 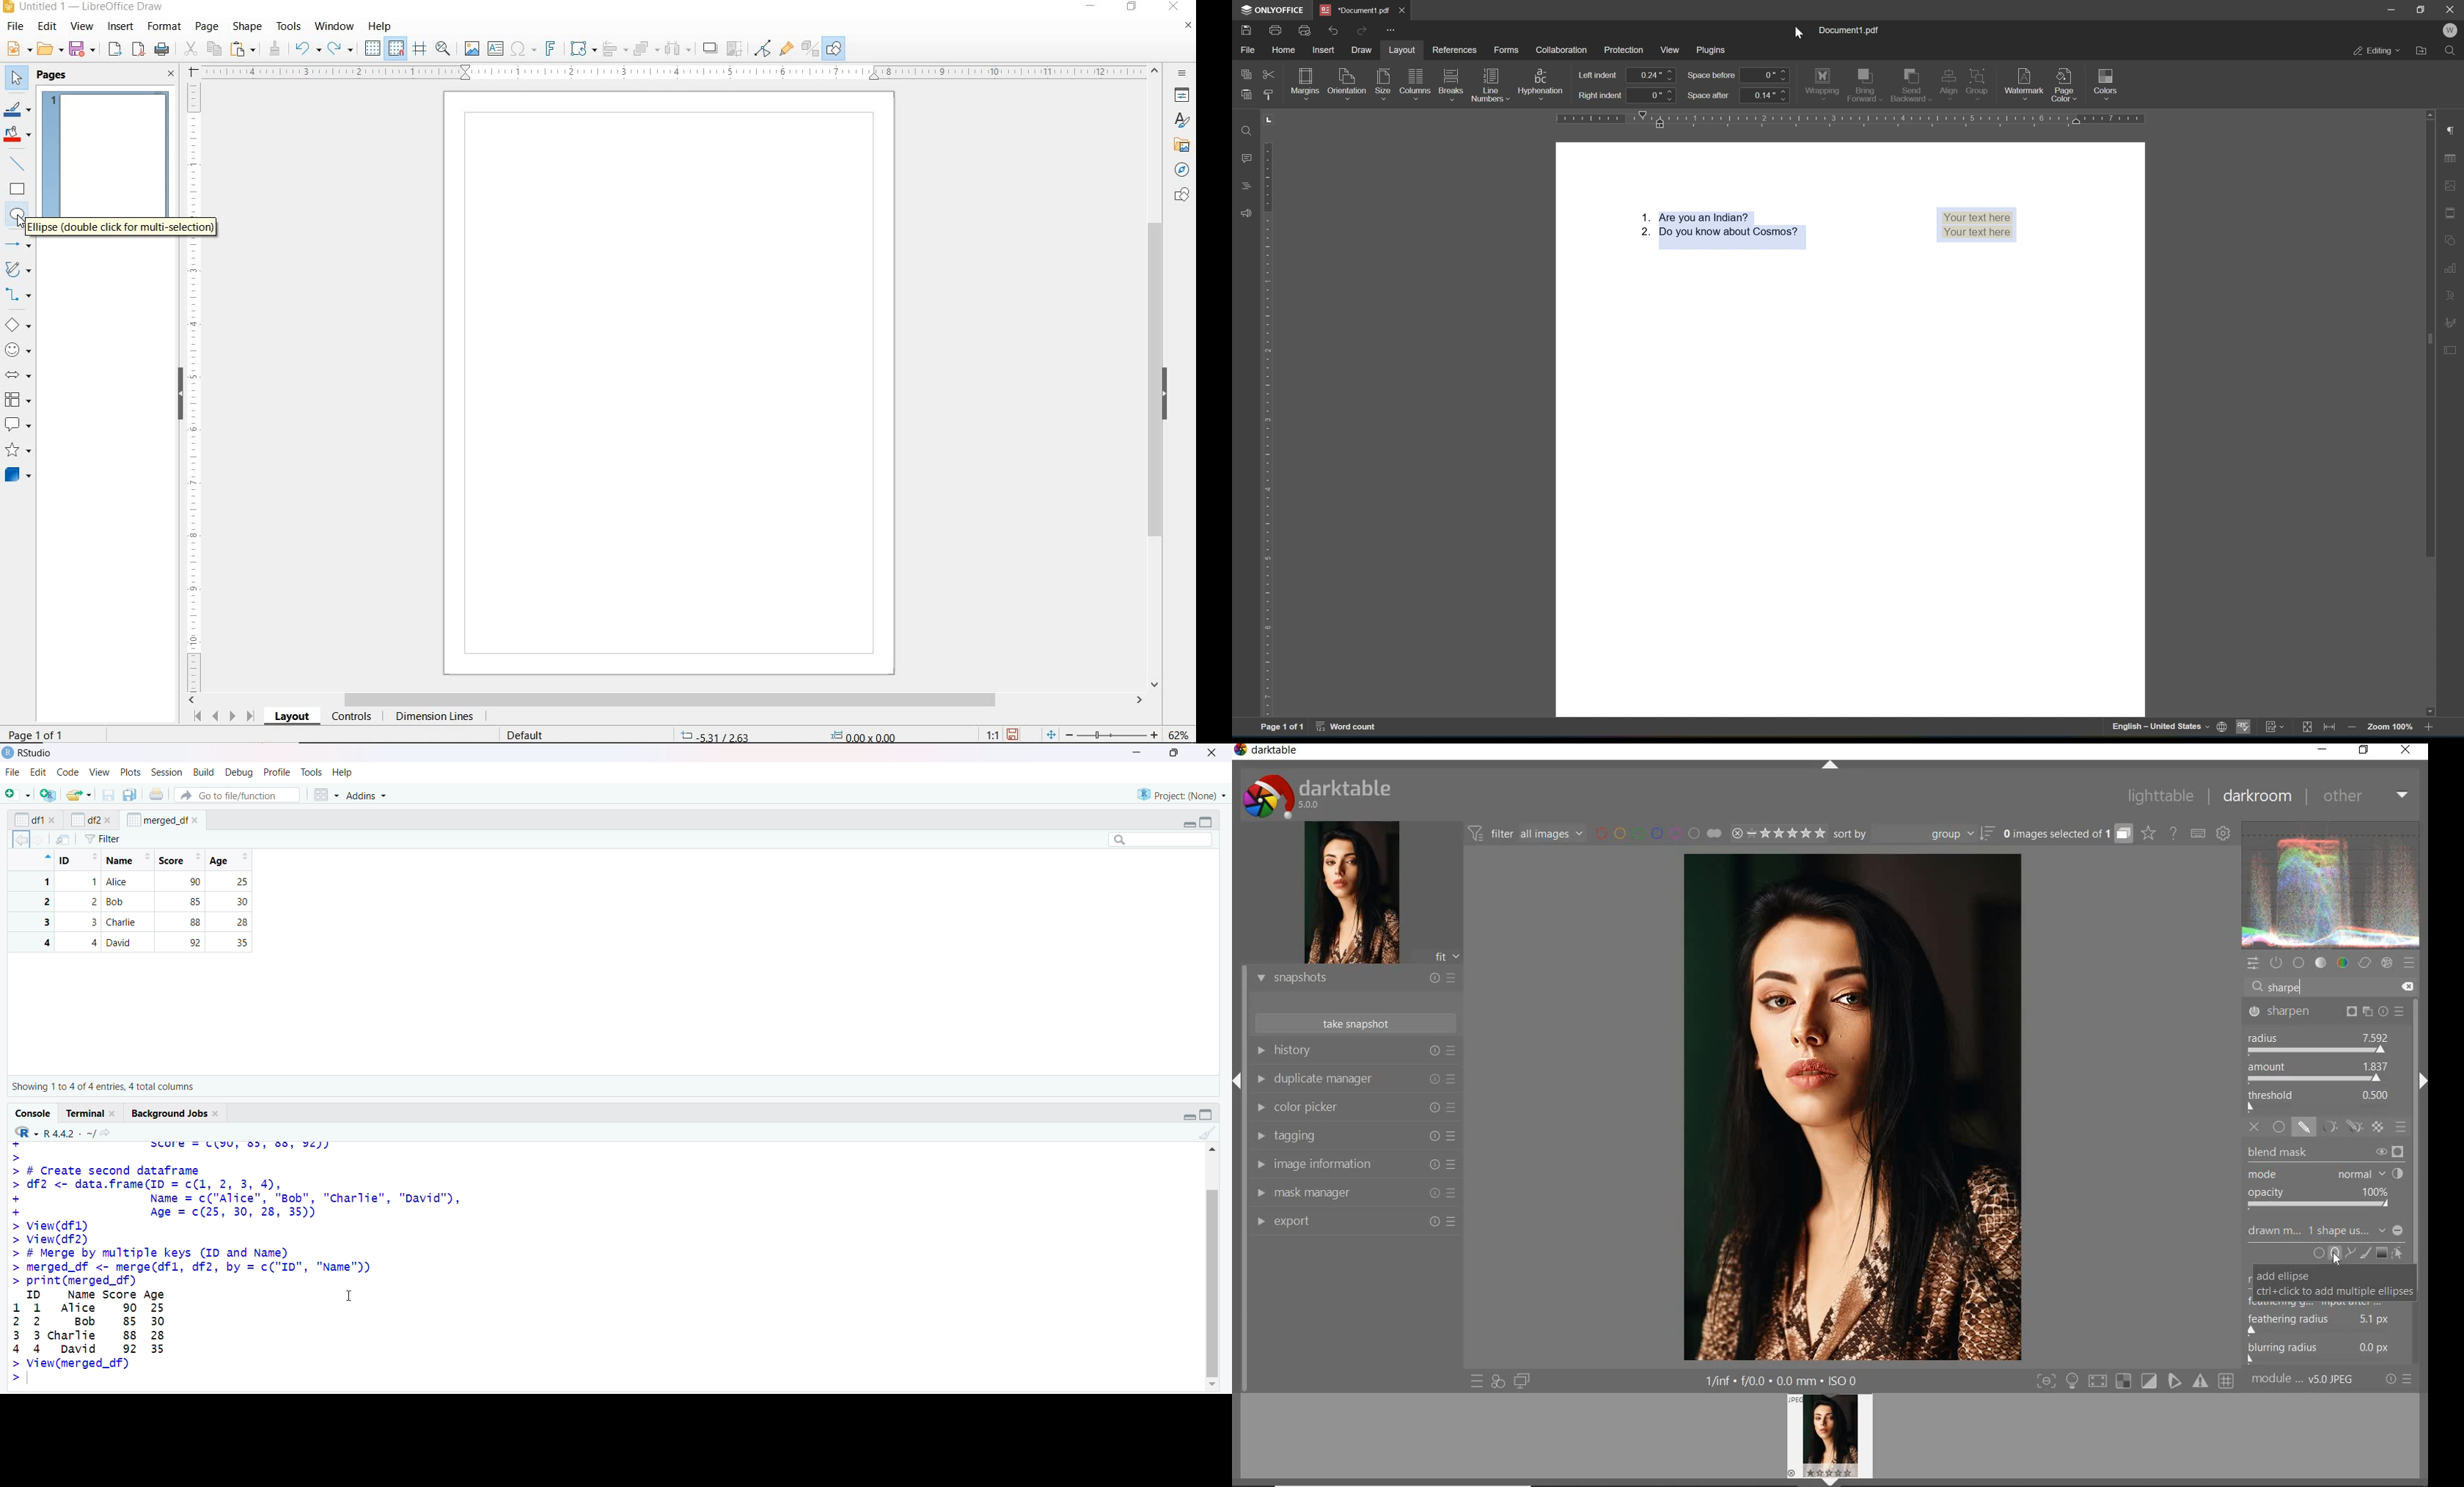 I want to click on TOGGLE EXTRUSION, so click(x=811, y=50).